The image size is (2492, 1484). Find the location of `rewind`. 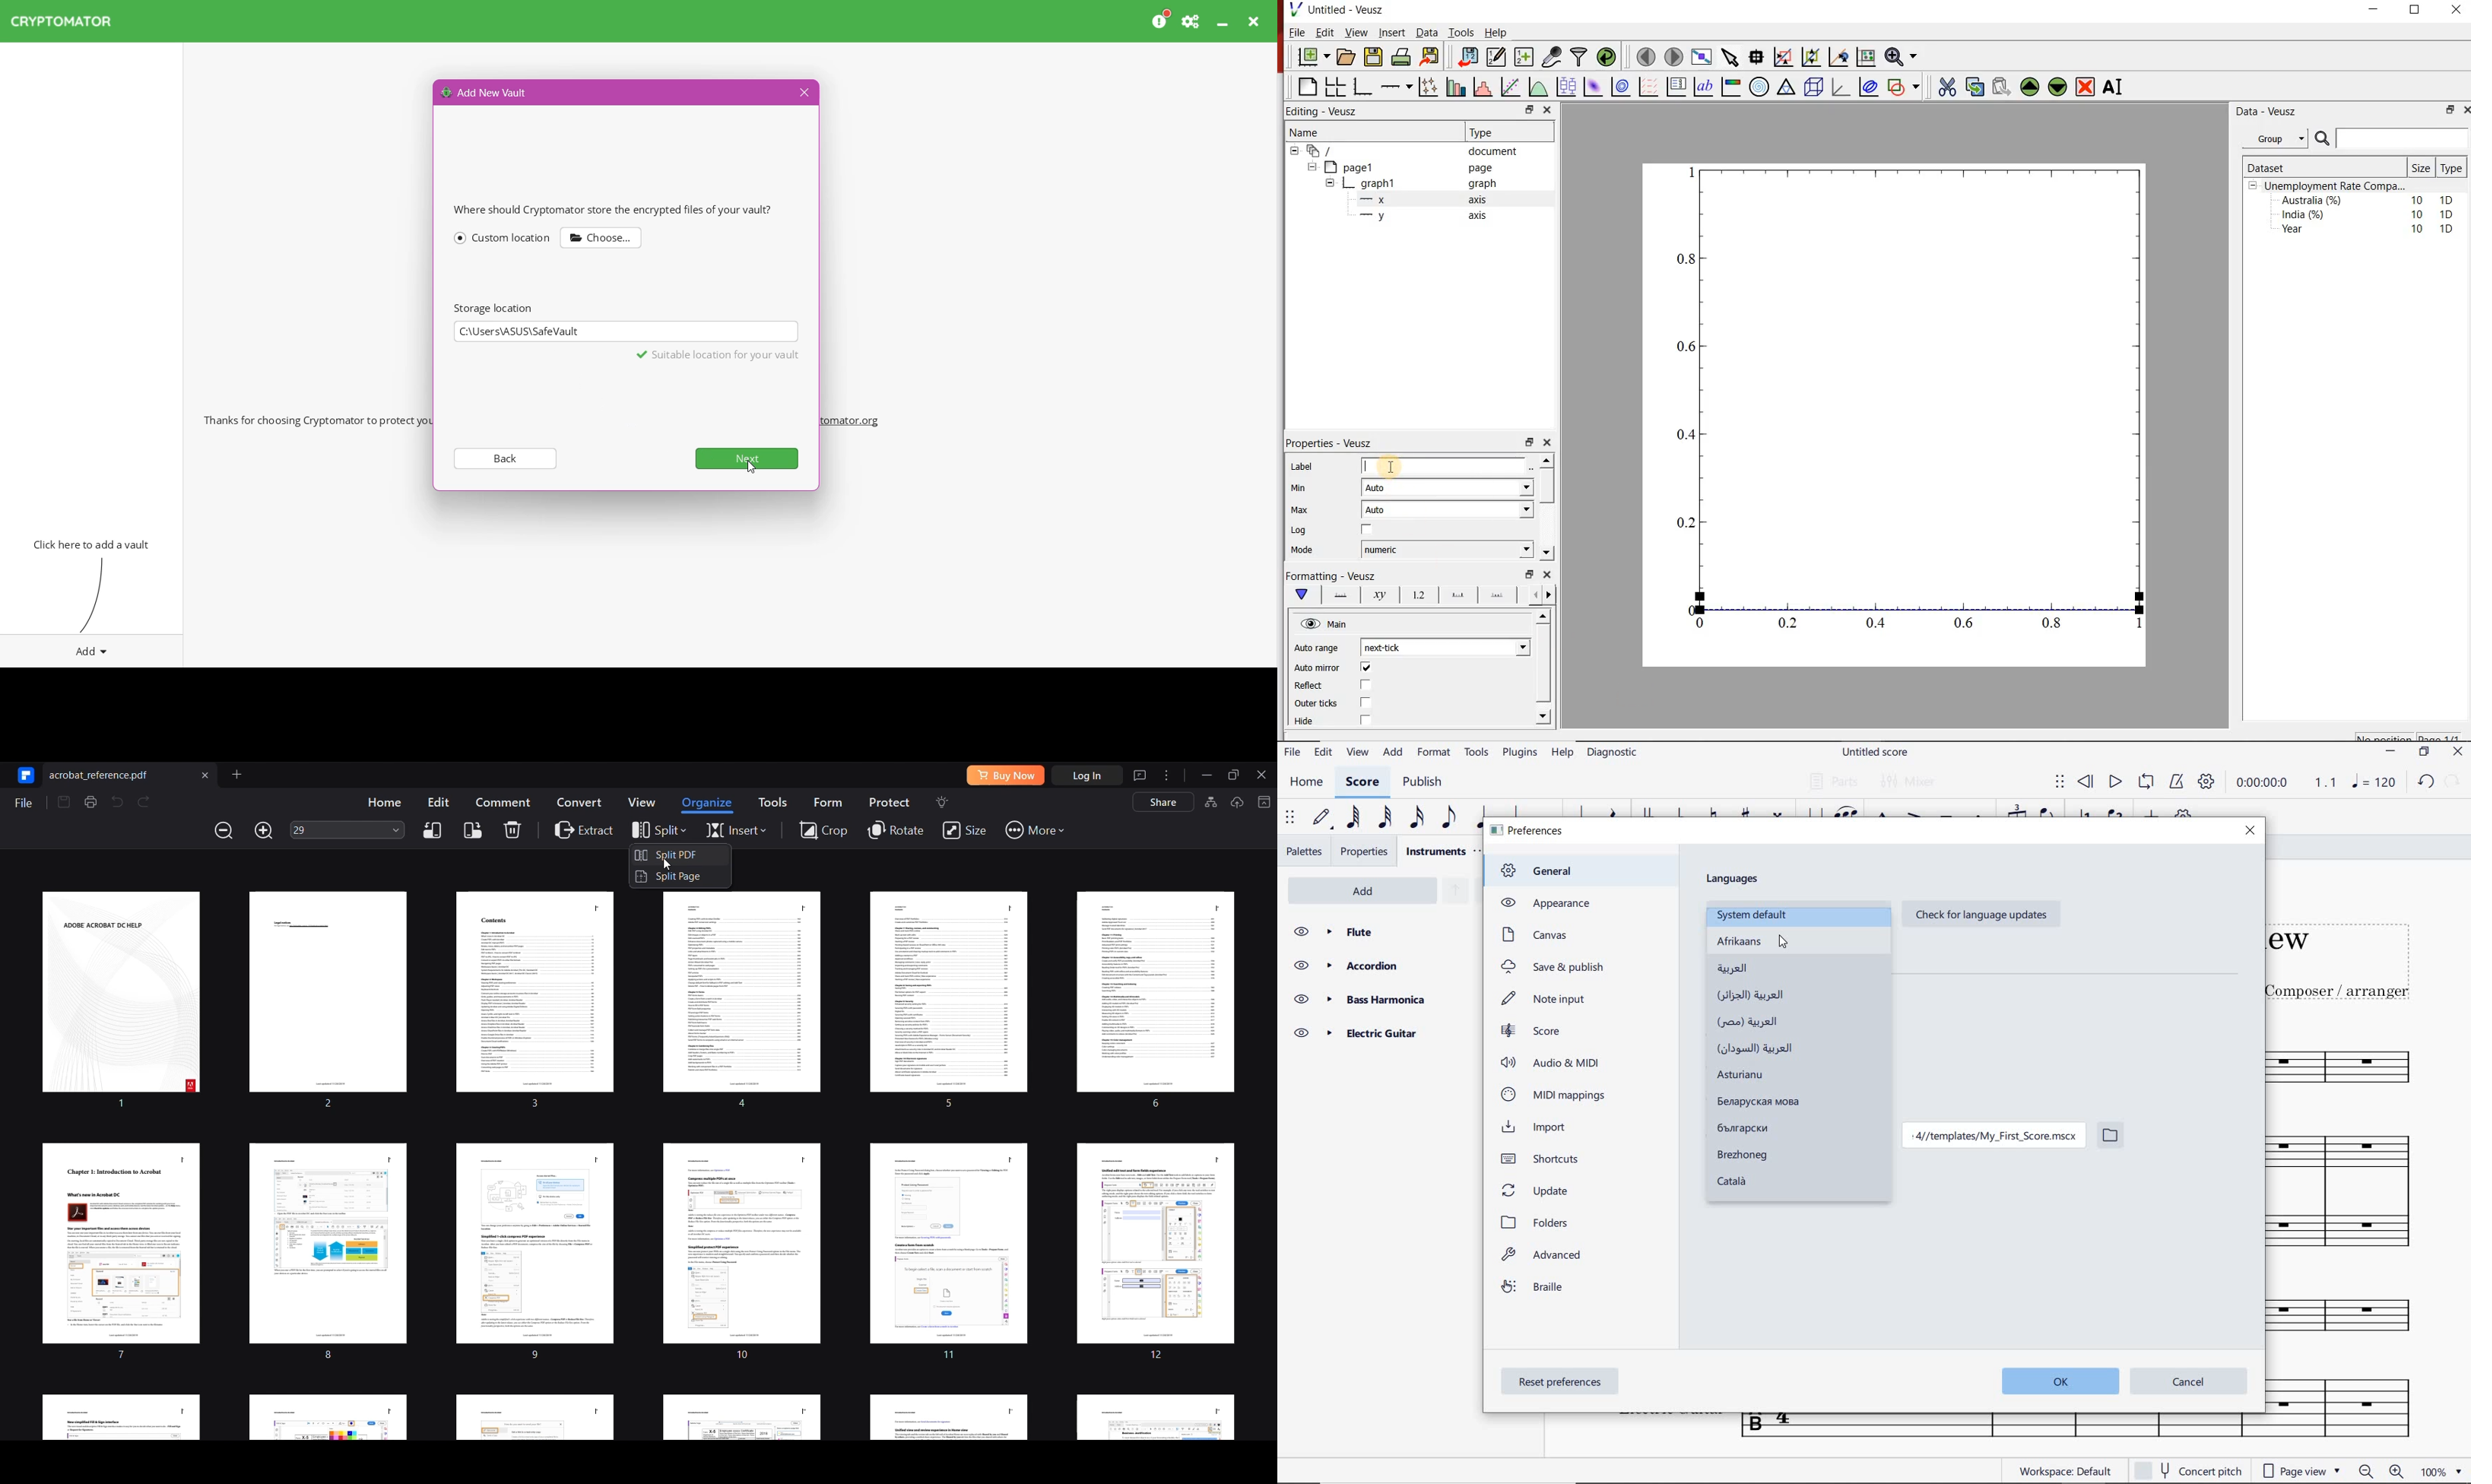

rewind is located at coordinates (2085, 781).